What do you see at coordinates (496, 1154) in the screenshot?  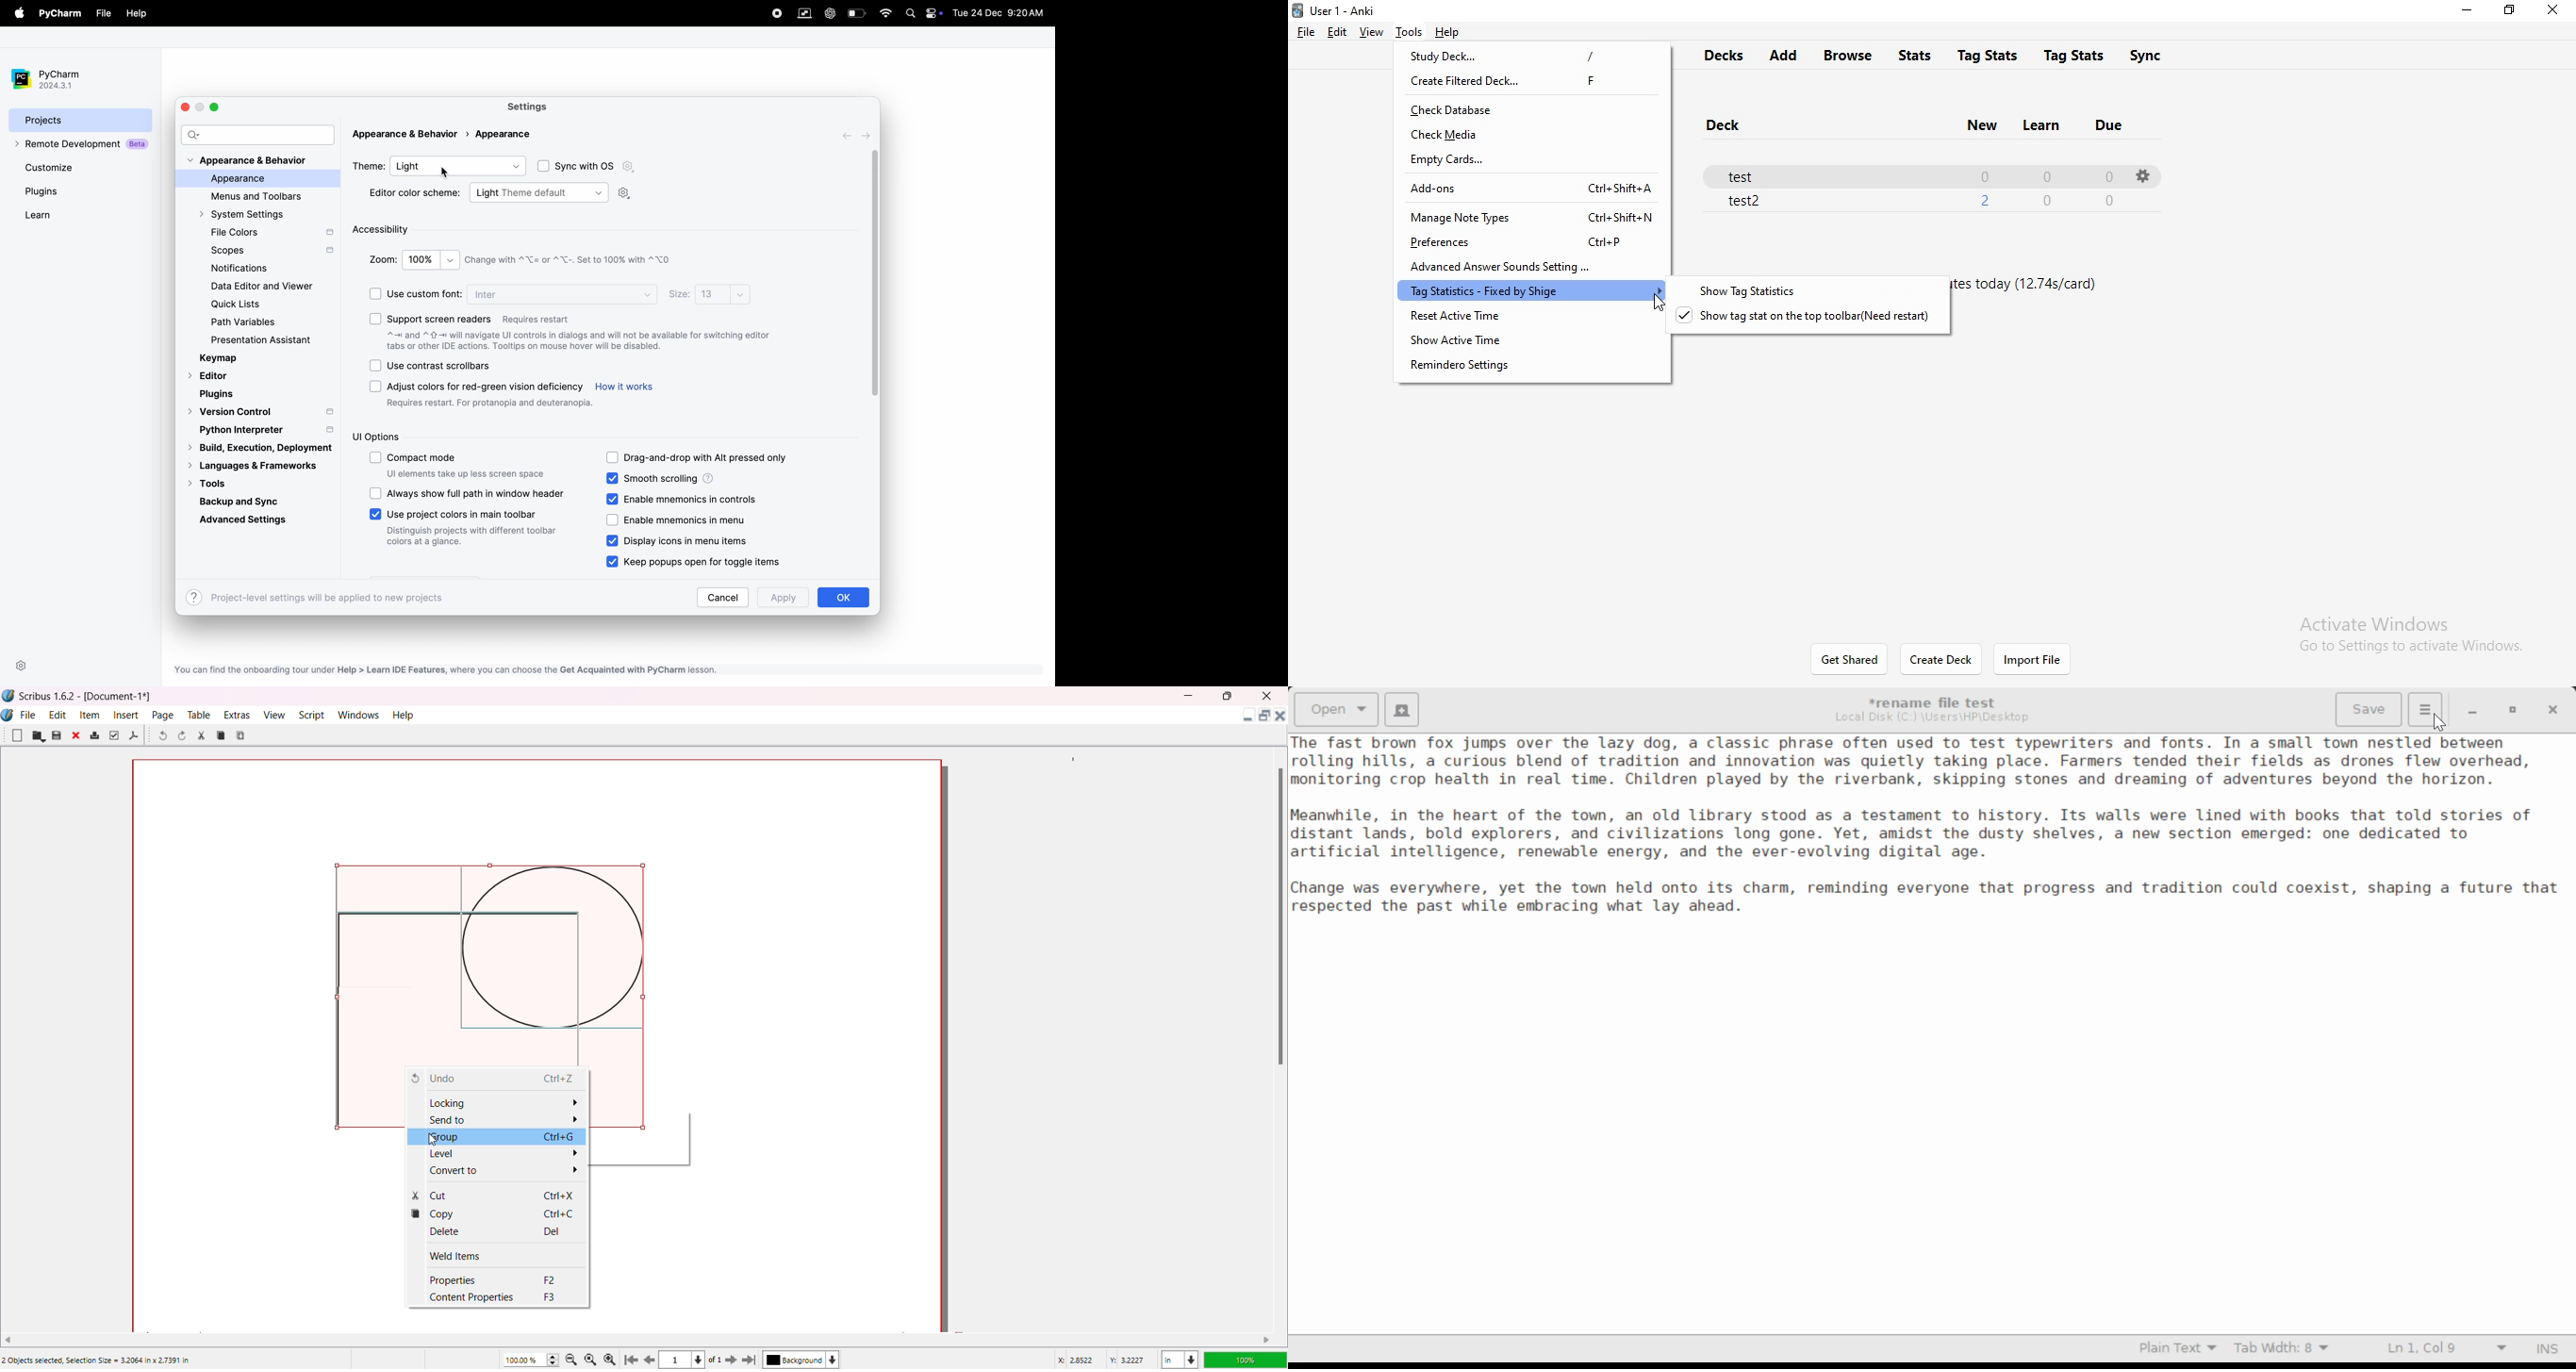 I see `Level` at bounding box center [496, 1154].